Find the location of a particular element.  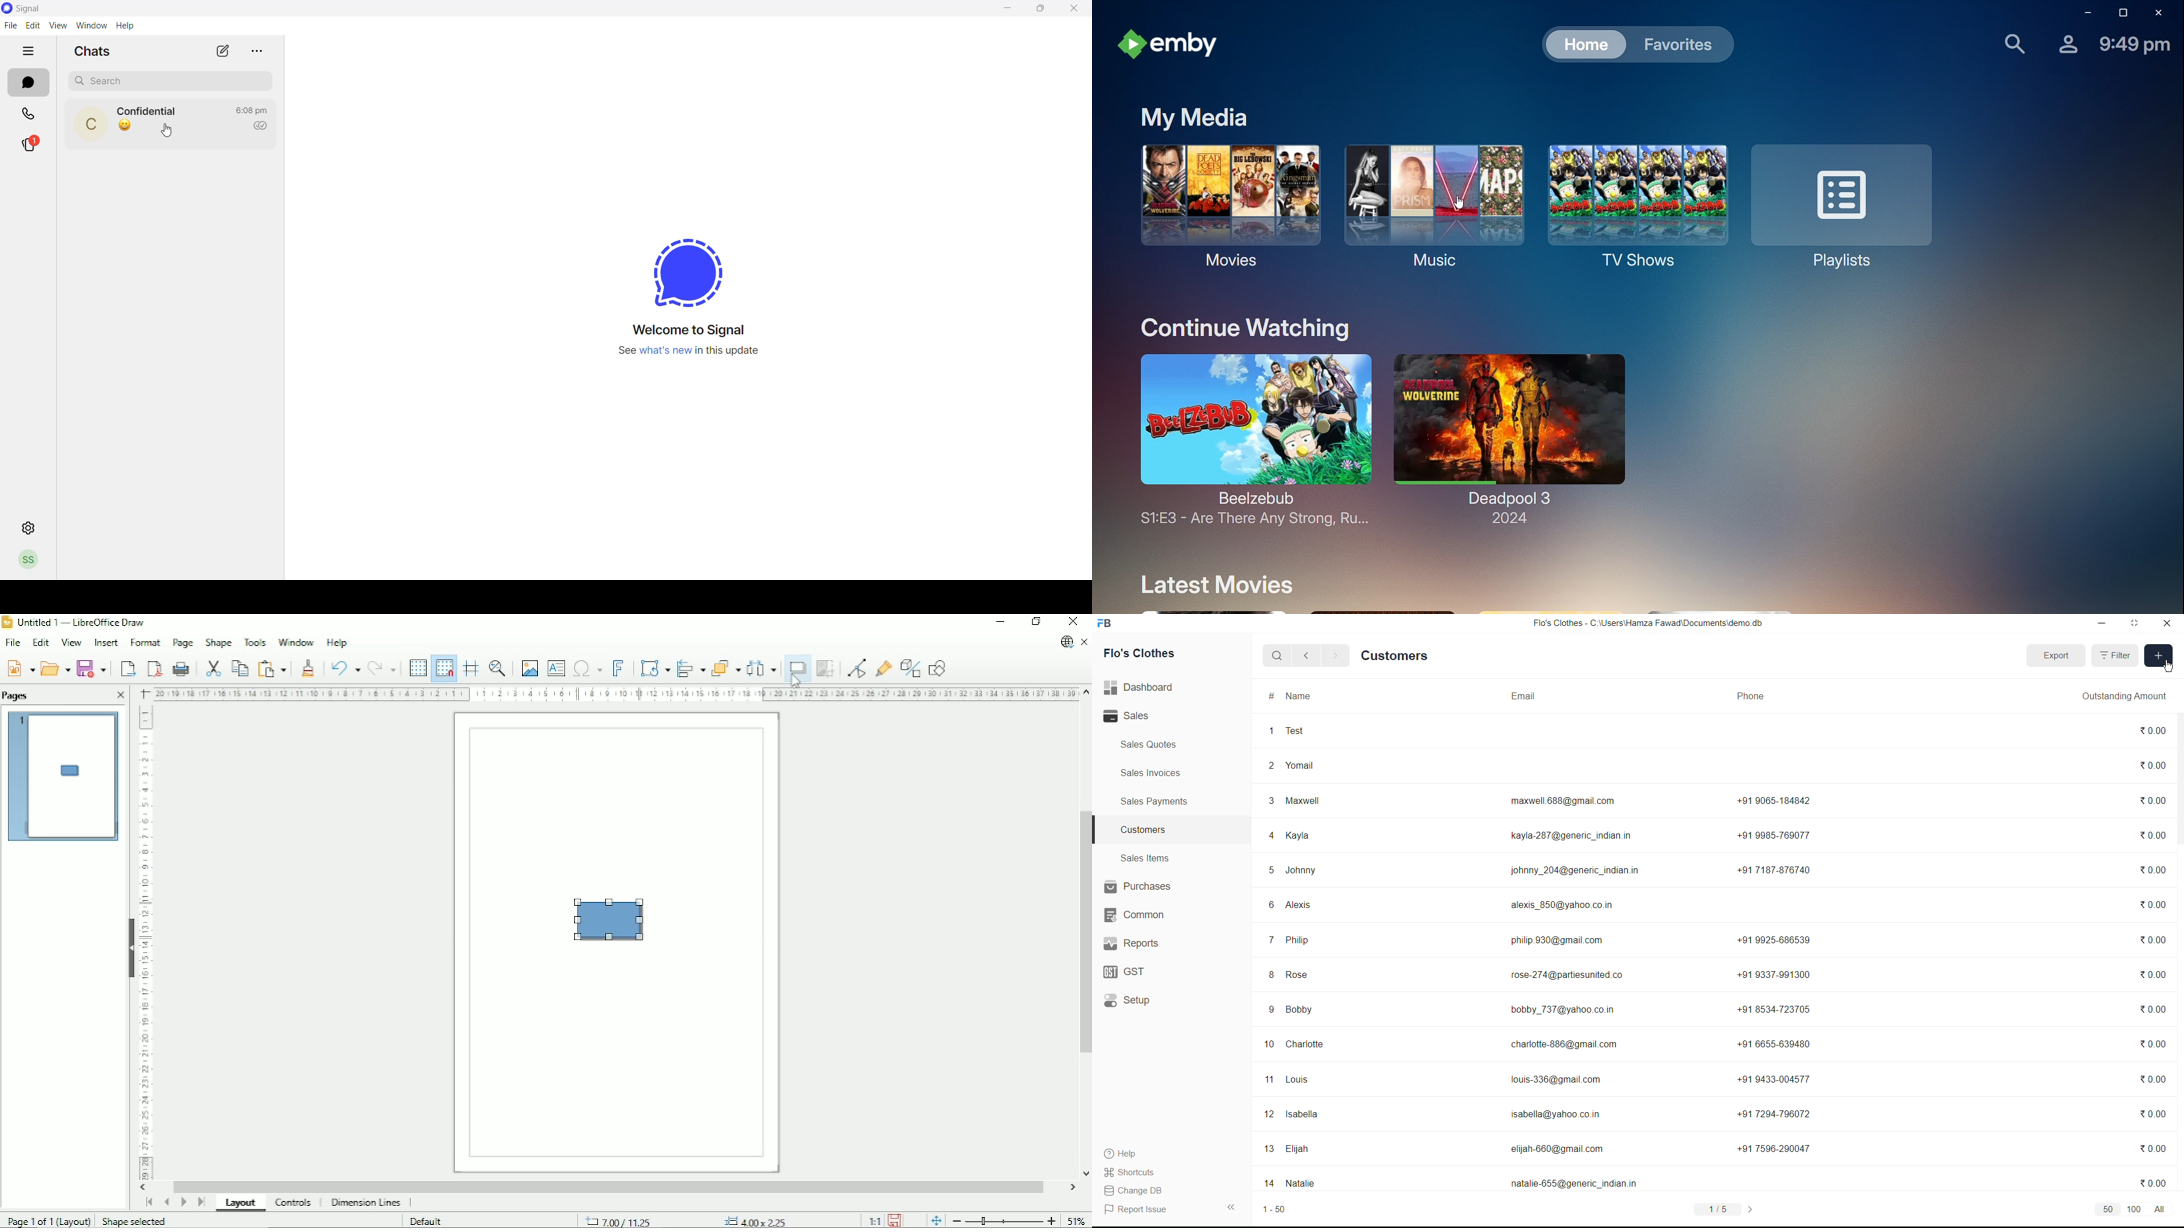

settings is located at coordinates (27, 527).